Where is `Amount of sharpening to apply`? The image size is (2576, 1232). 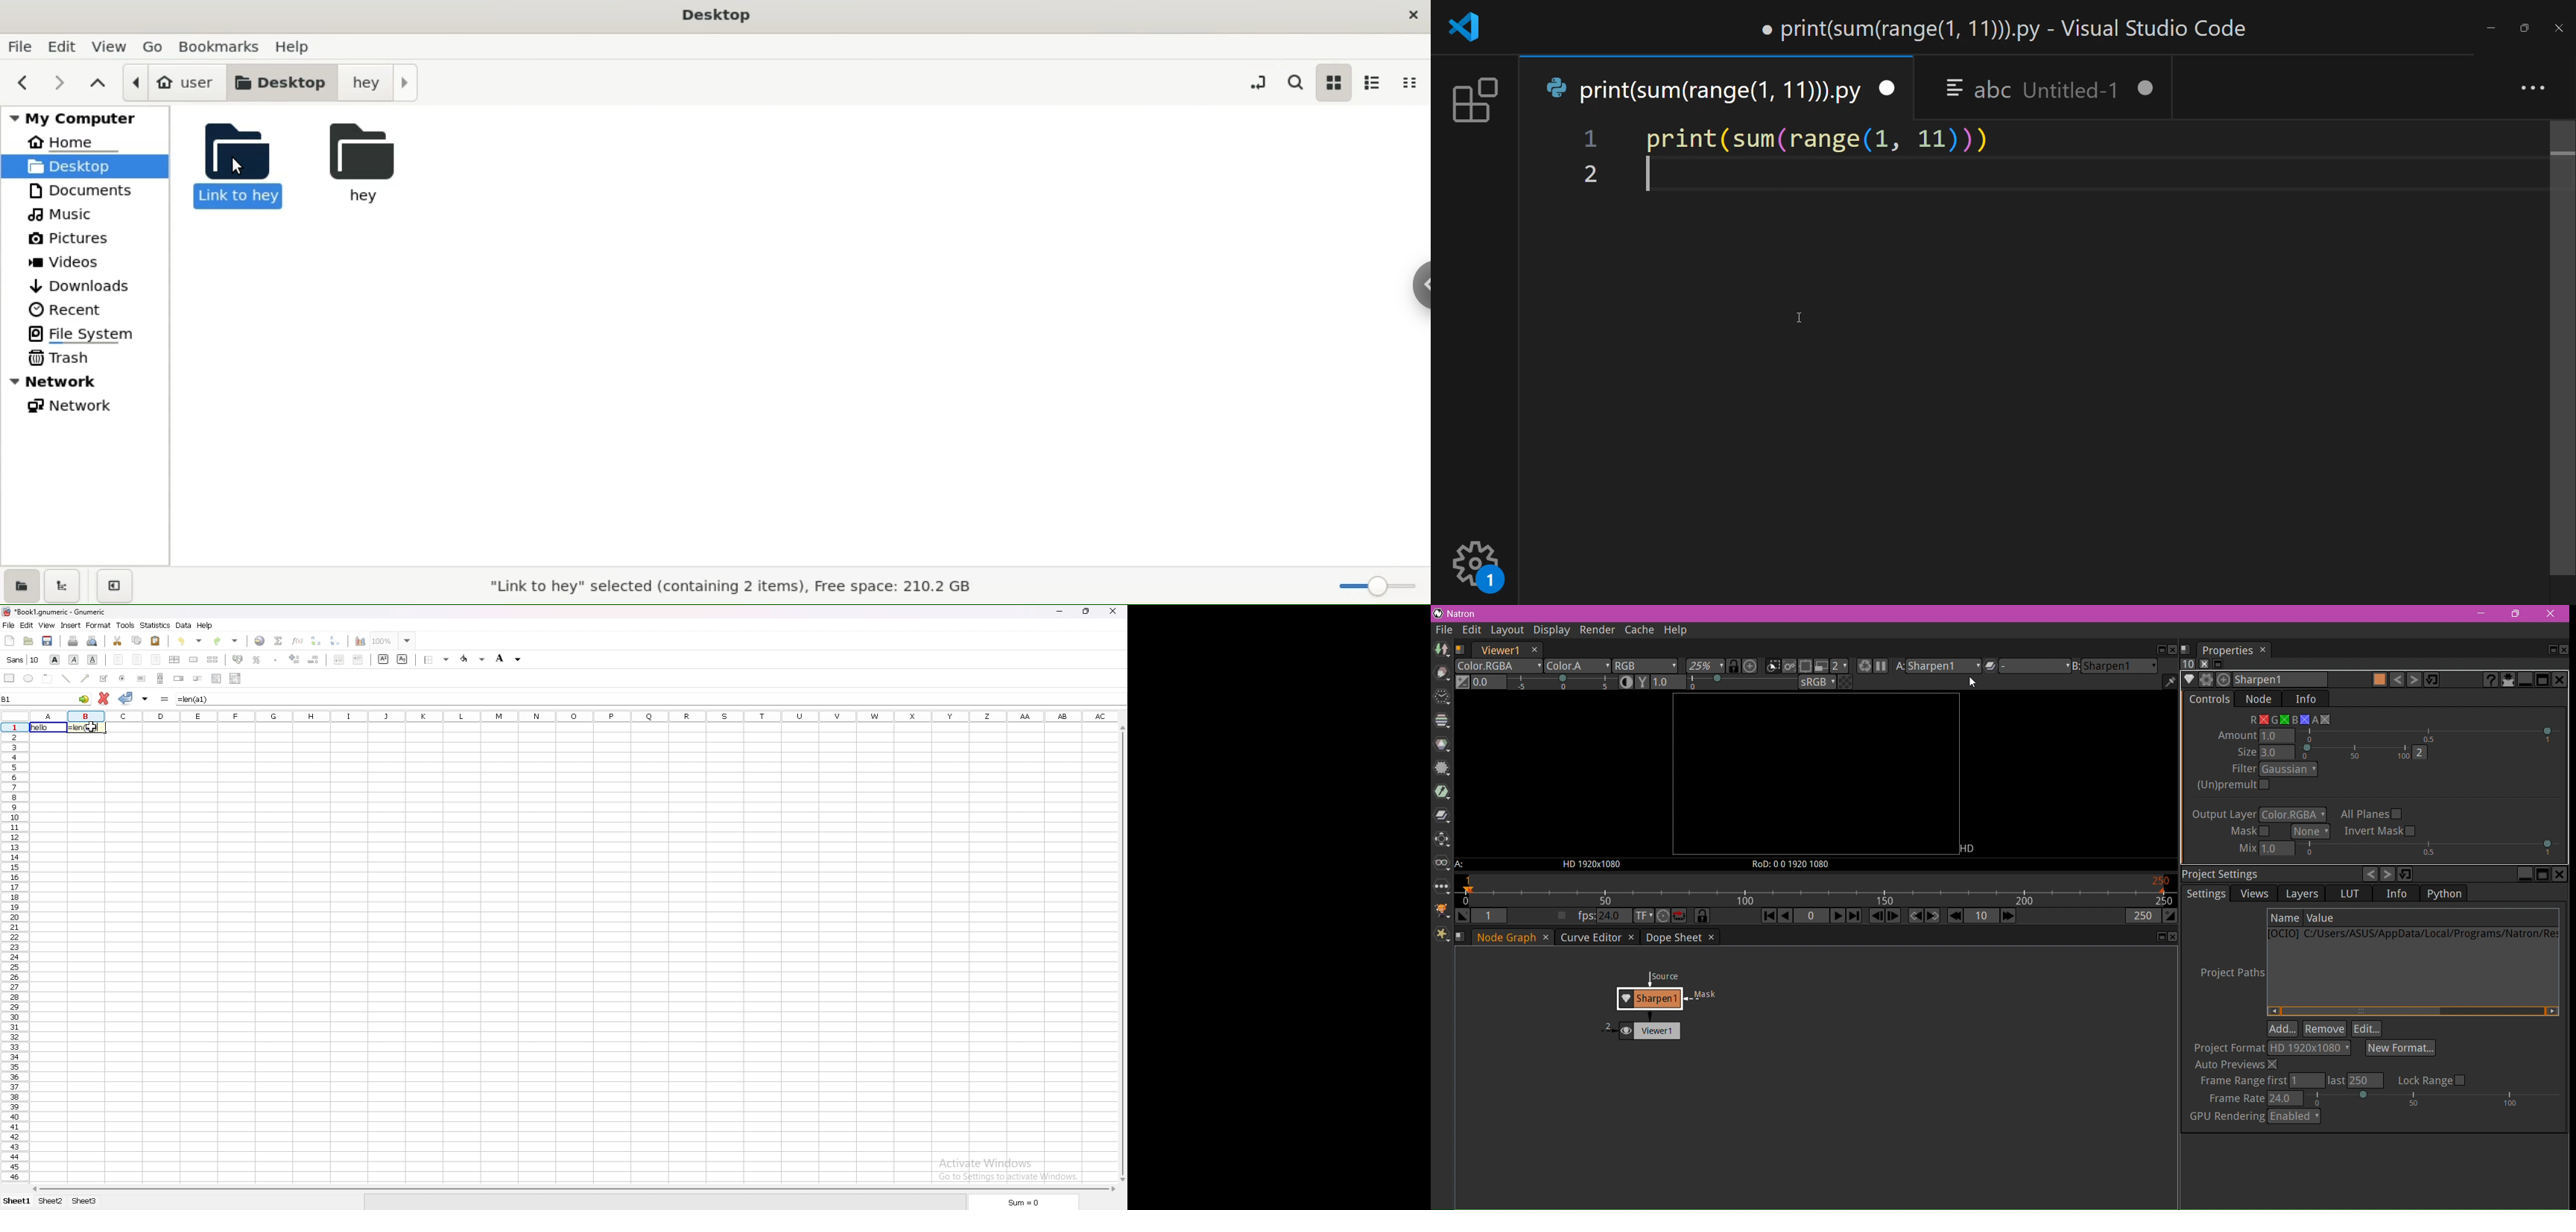
Amount of sharpening to apply is located at coordinates (2391, 735).